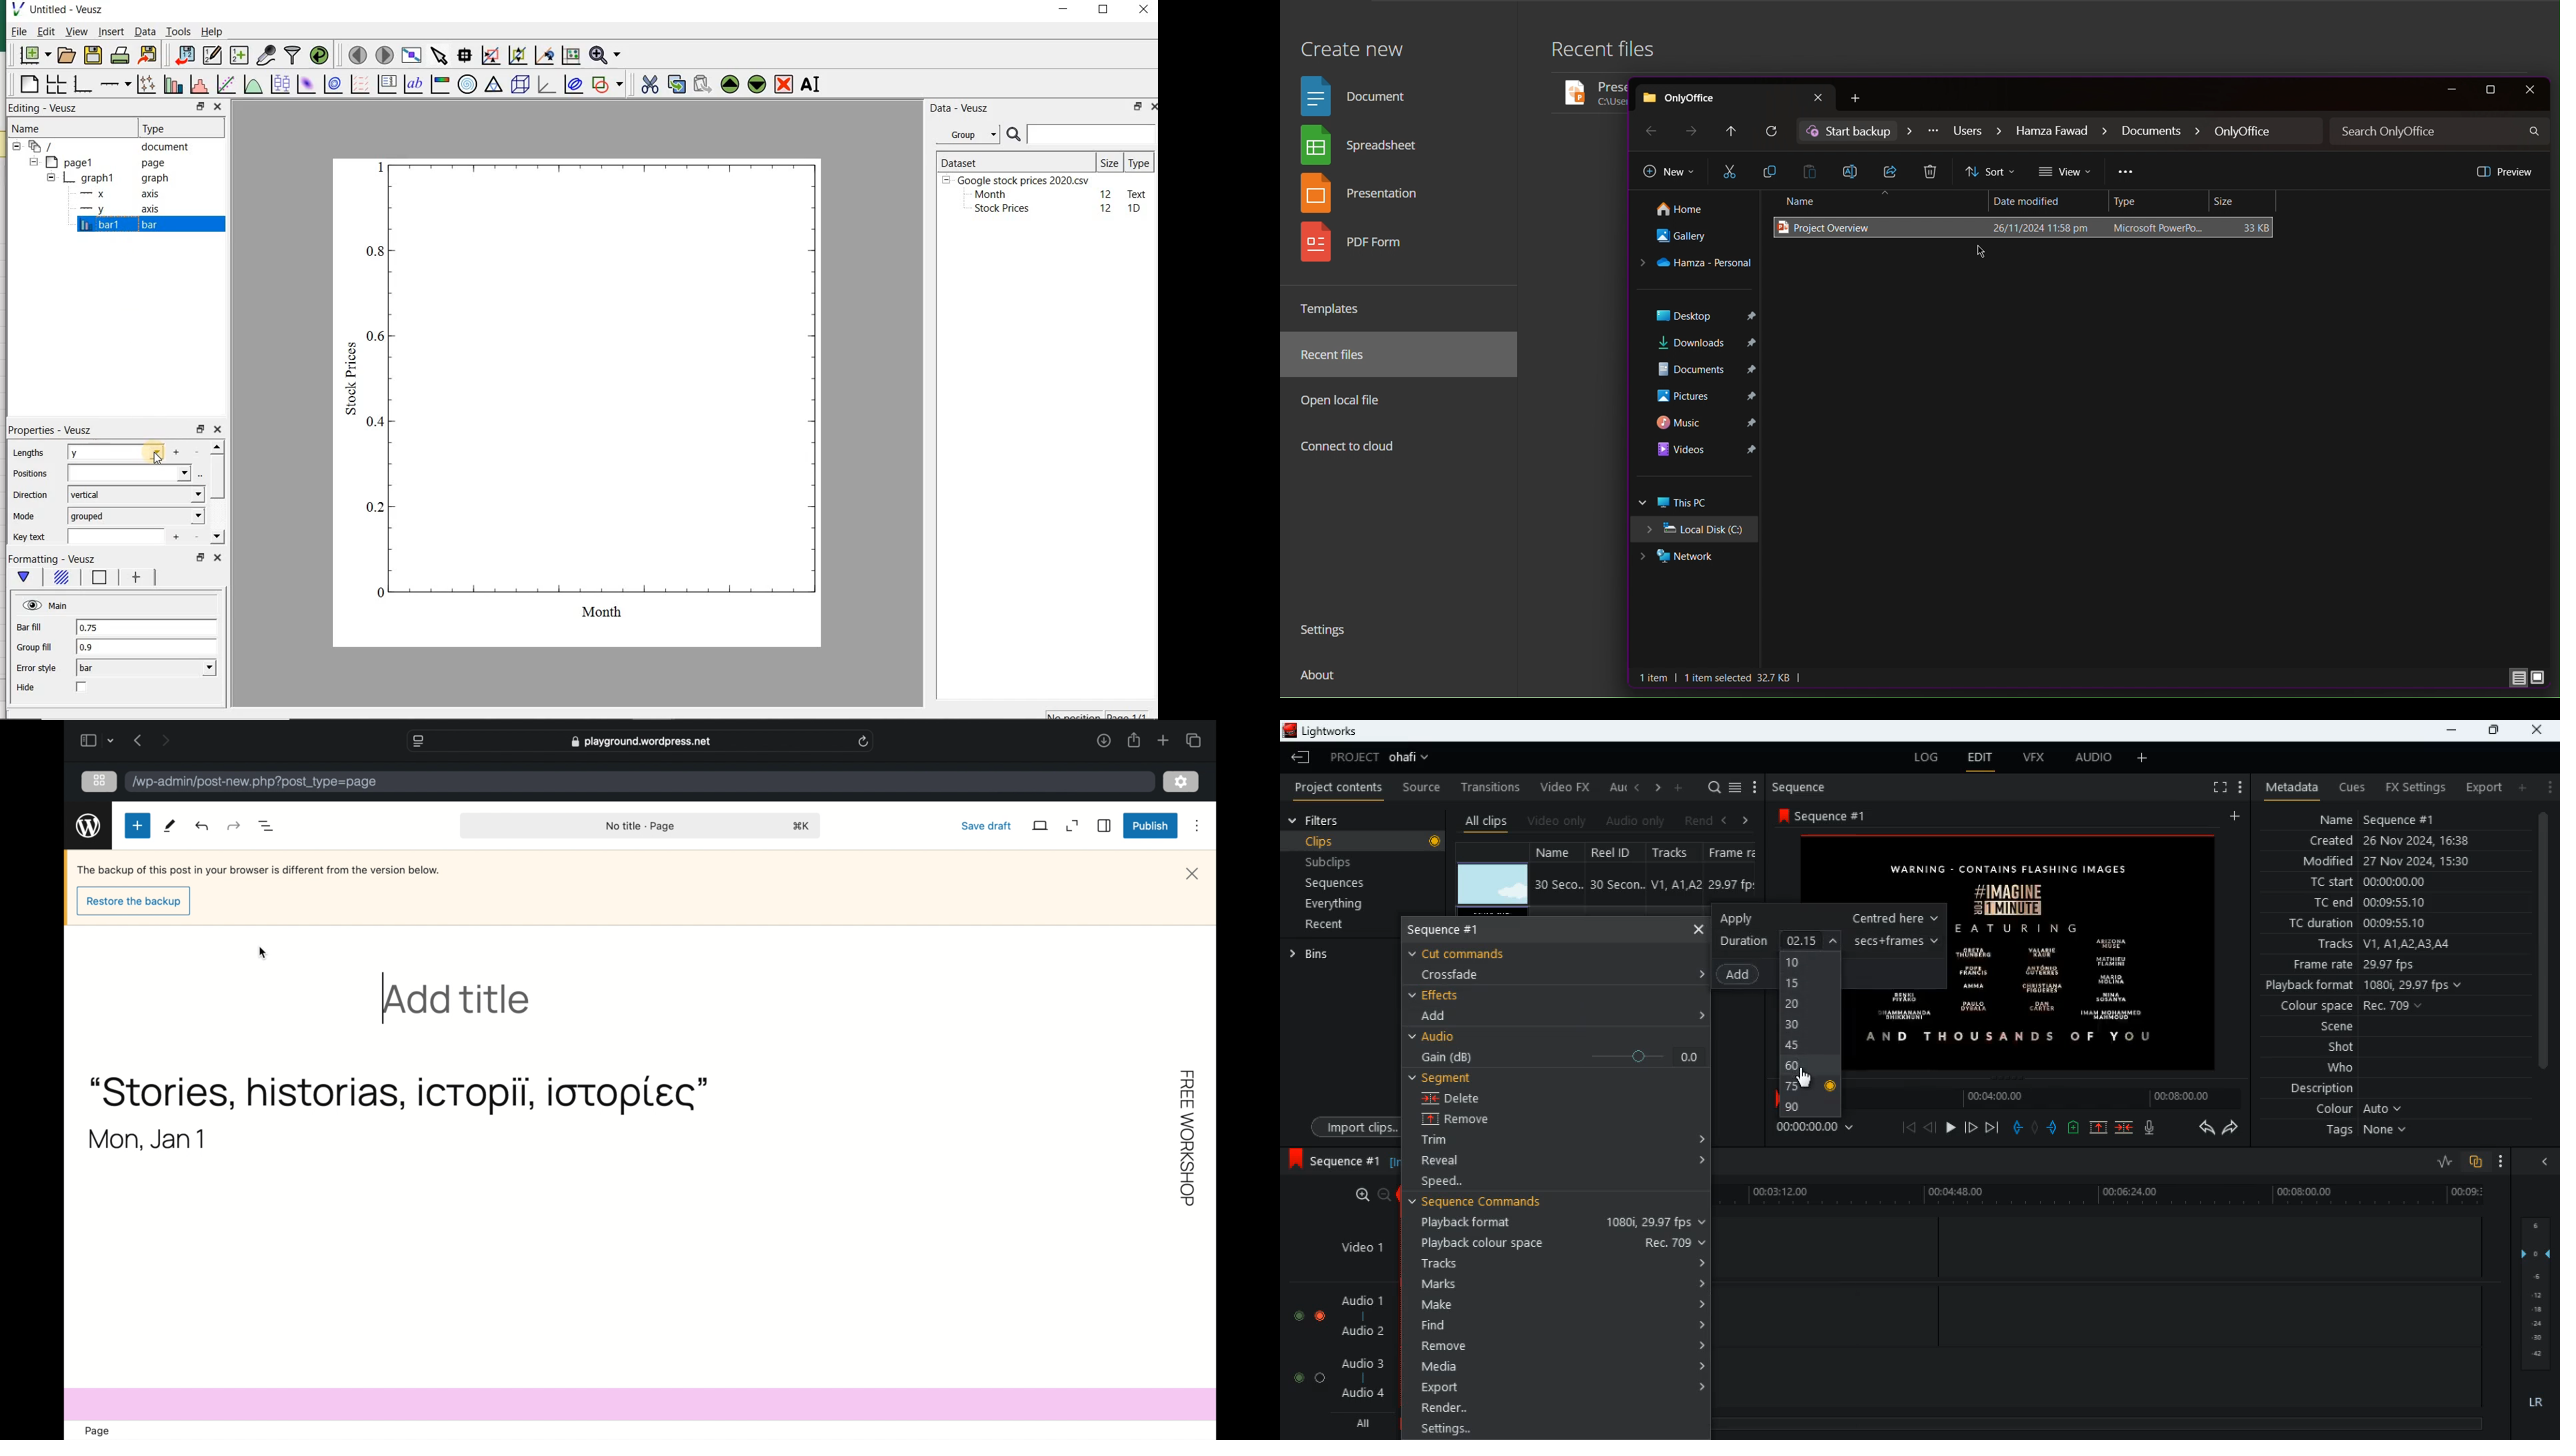  Describe the element at coordinates (1813, 171) in the screenshot. I see `Paste` at that location.